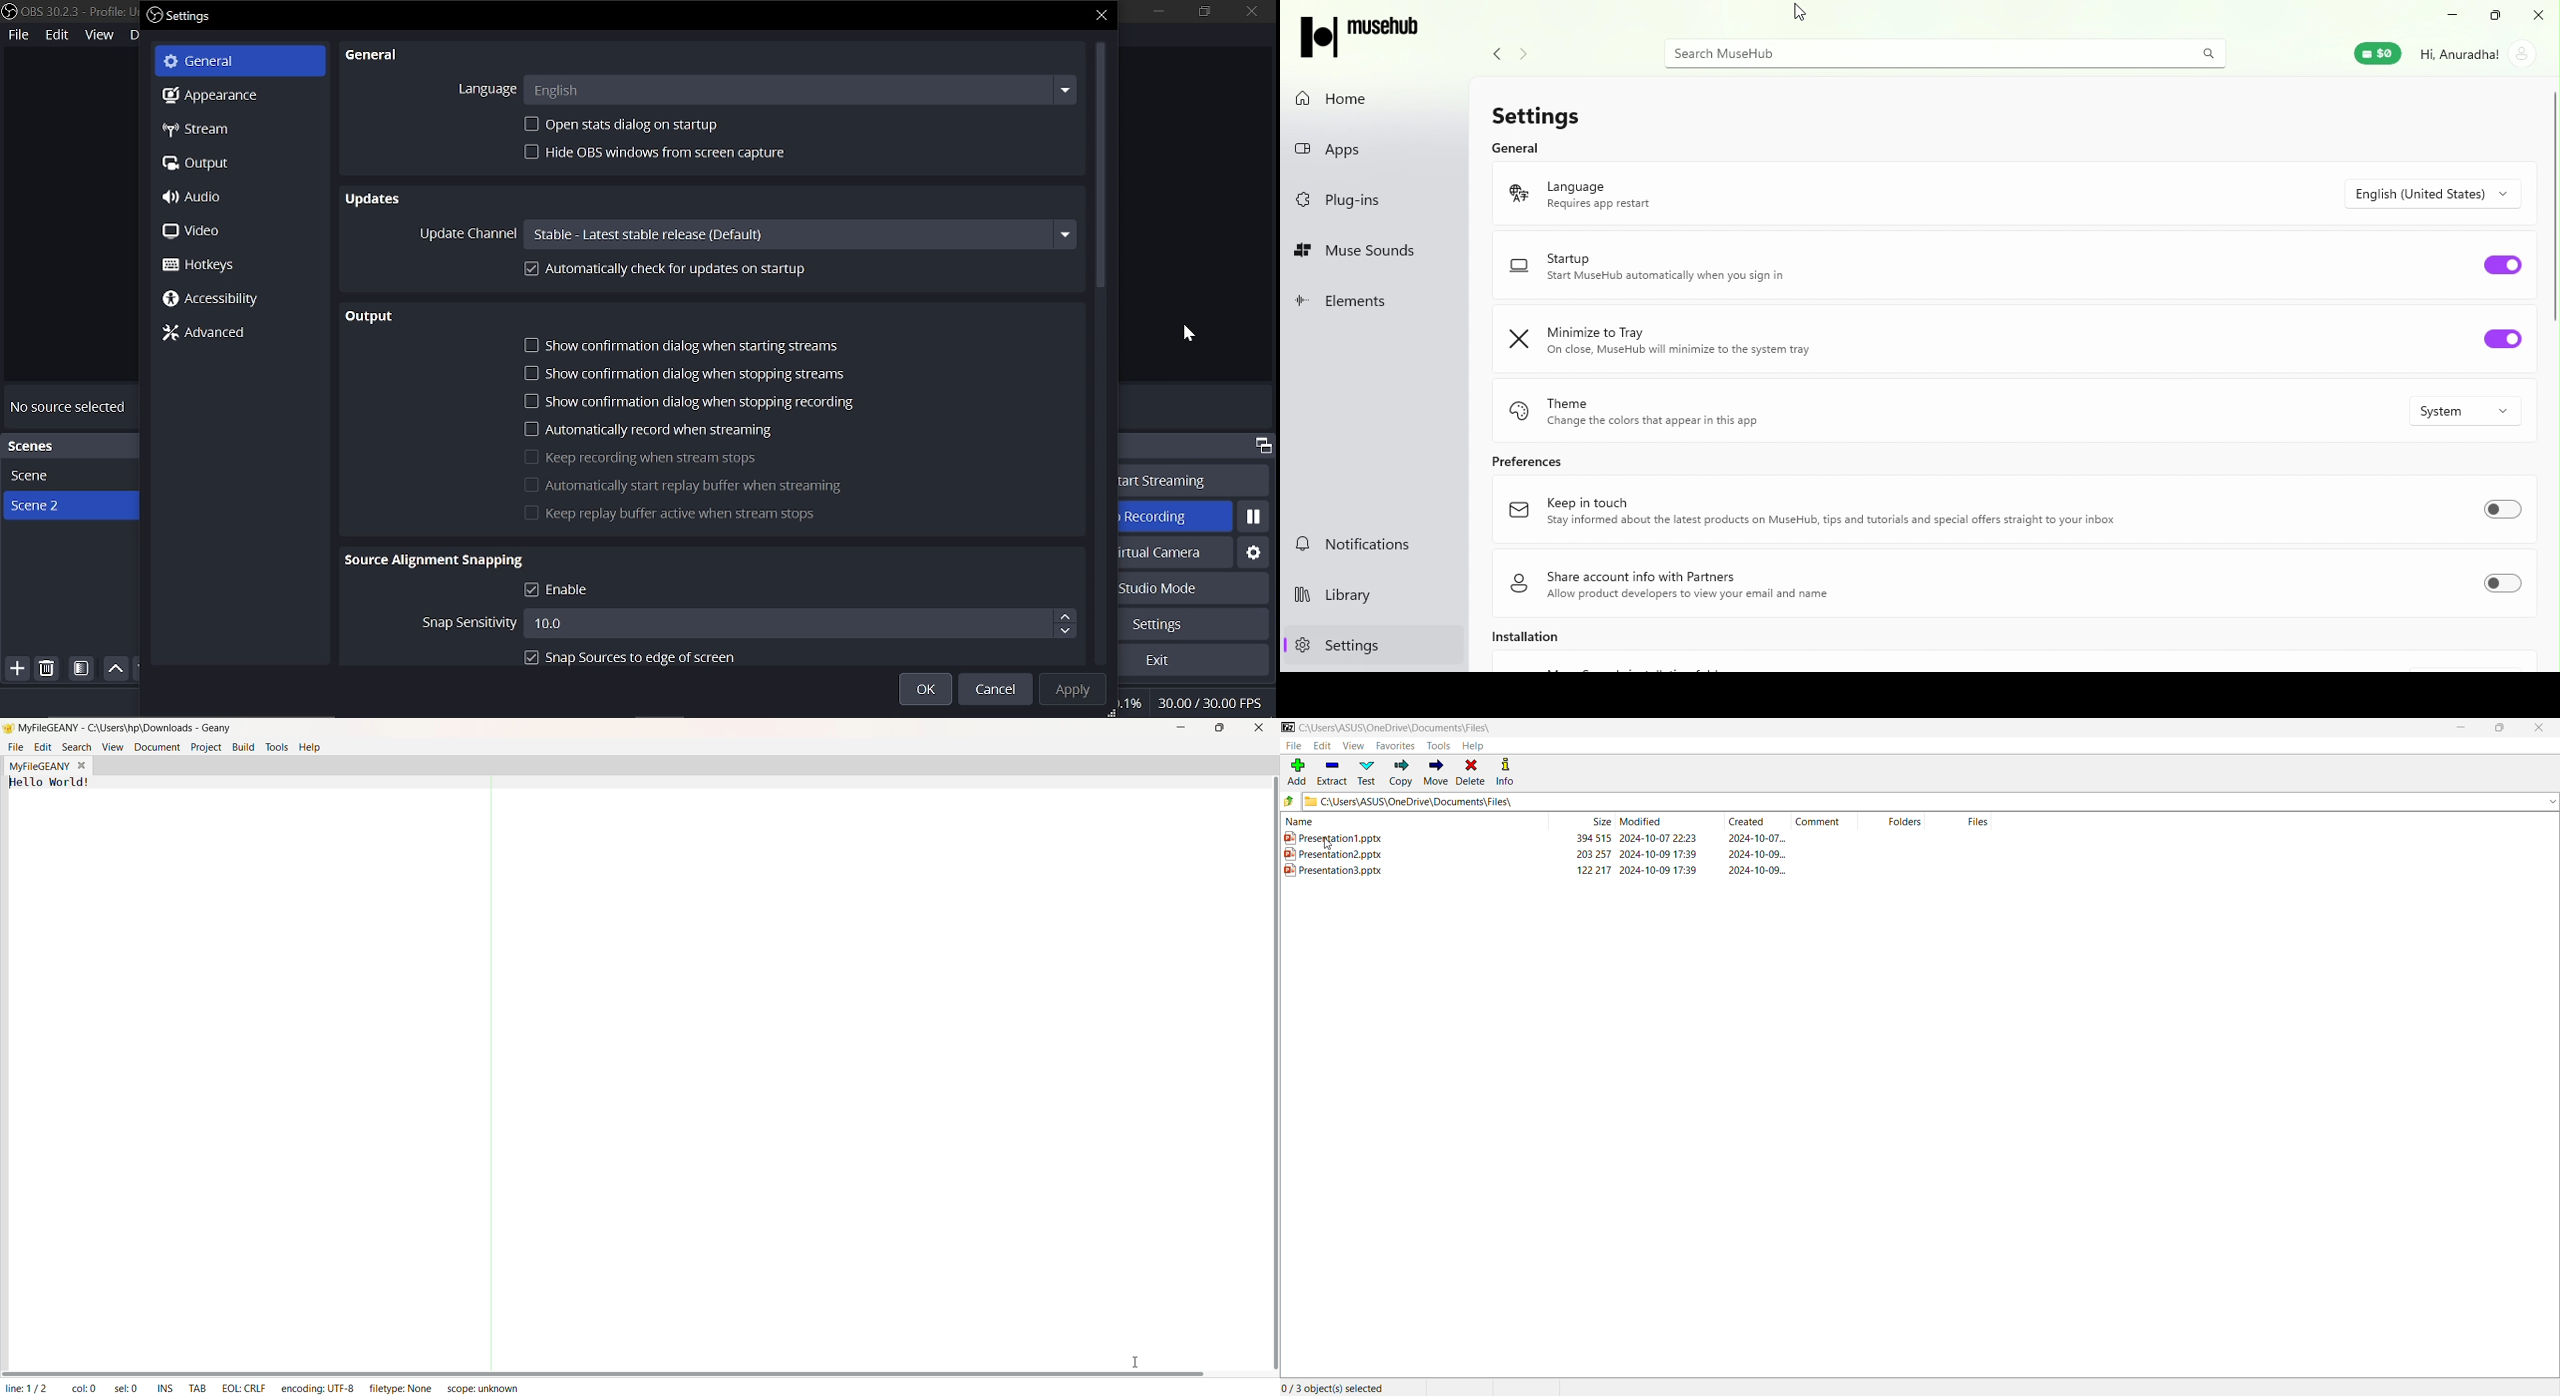 This screenshot has height=1400, width=2576. What do you see at coordinates (1471, 771) in the screenshot?
I see `Delete` at bounding box center [1471, 771].